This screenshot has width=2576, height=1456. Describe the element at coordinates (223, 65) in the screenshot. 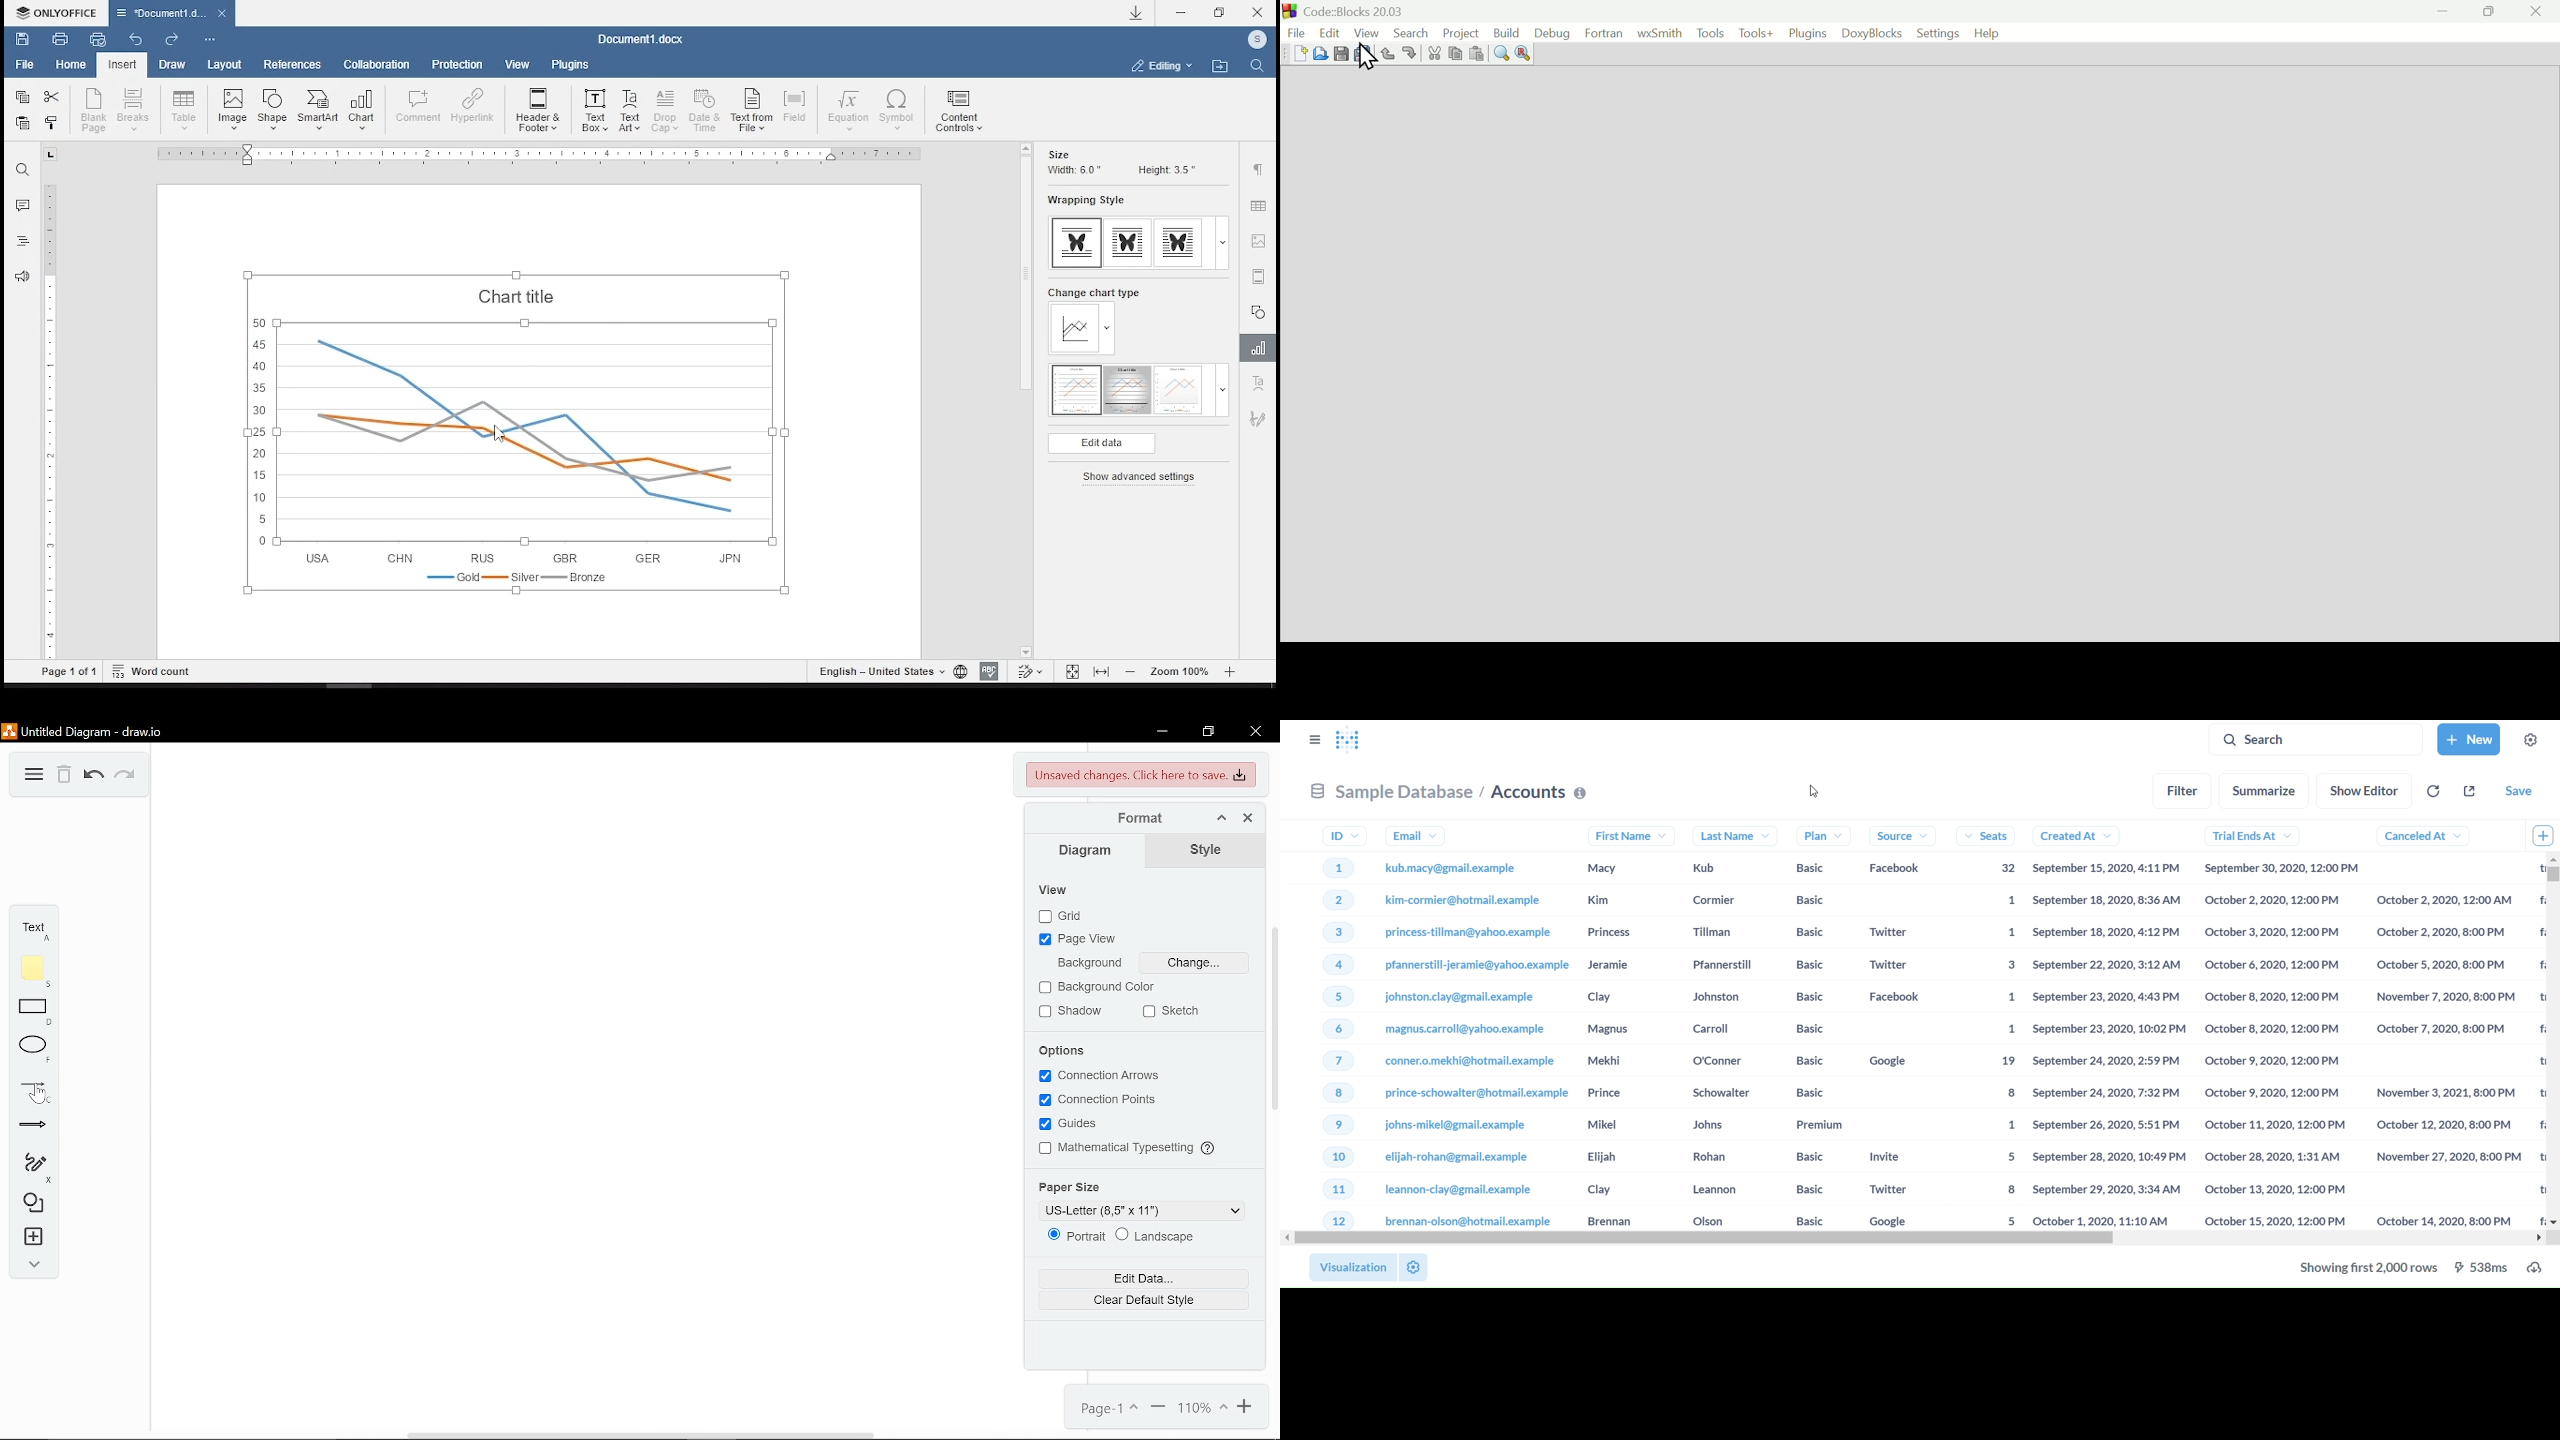

I see `layout` at that location.